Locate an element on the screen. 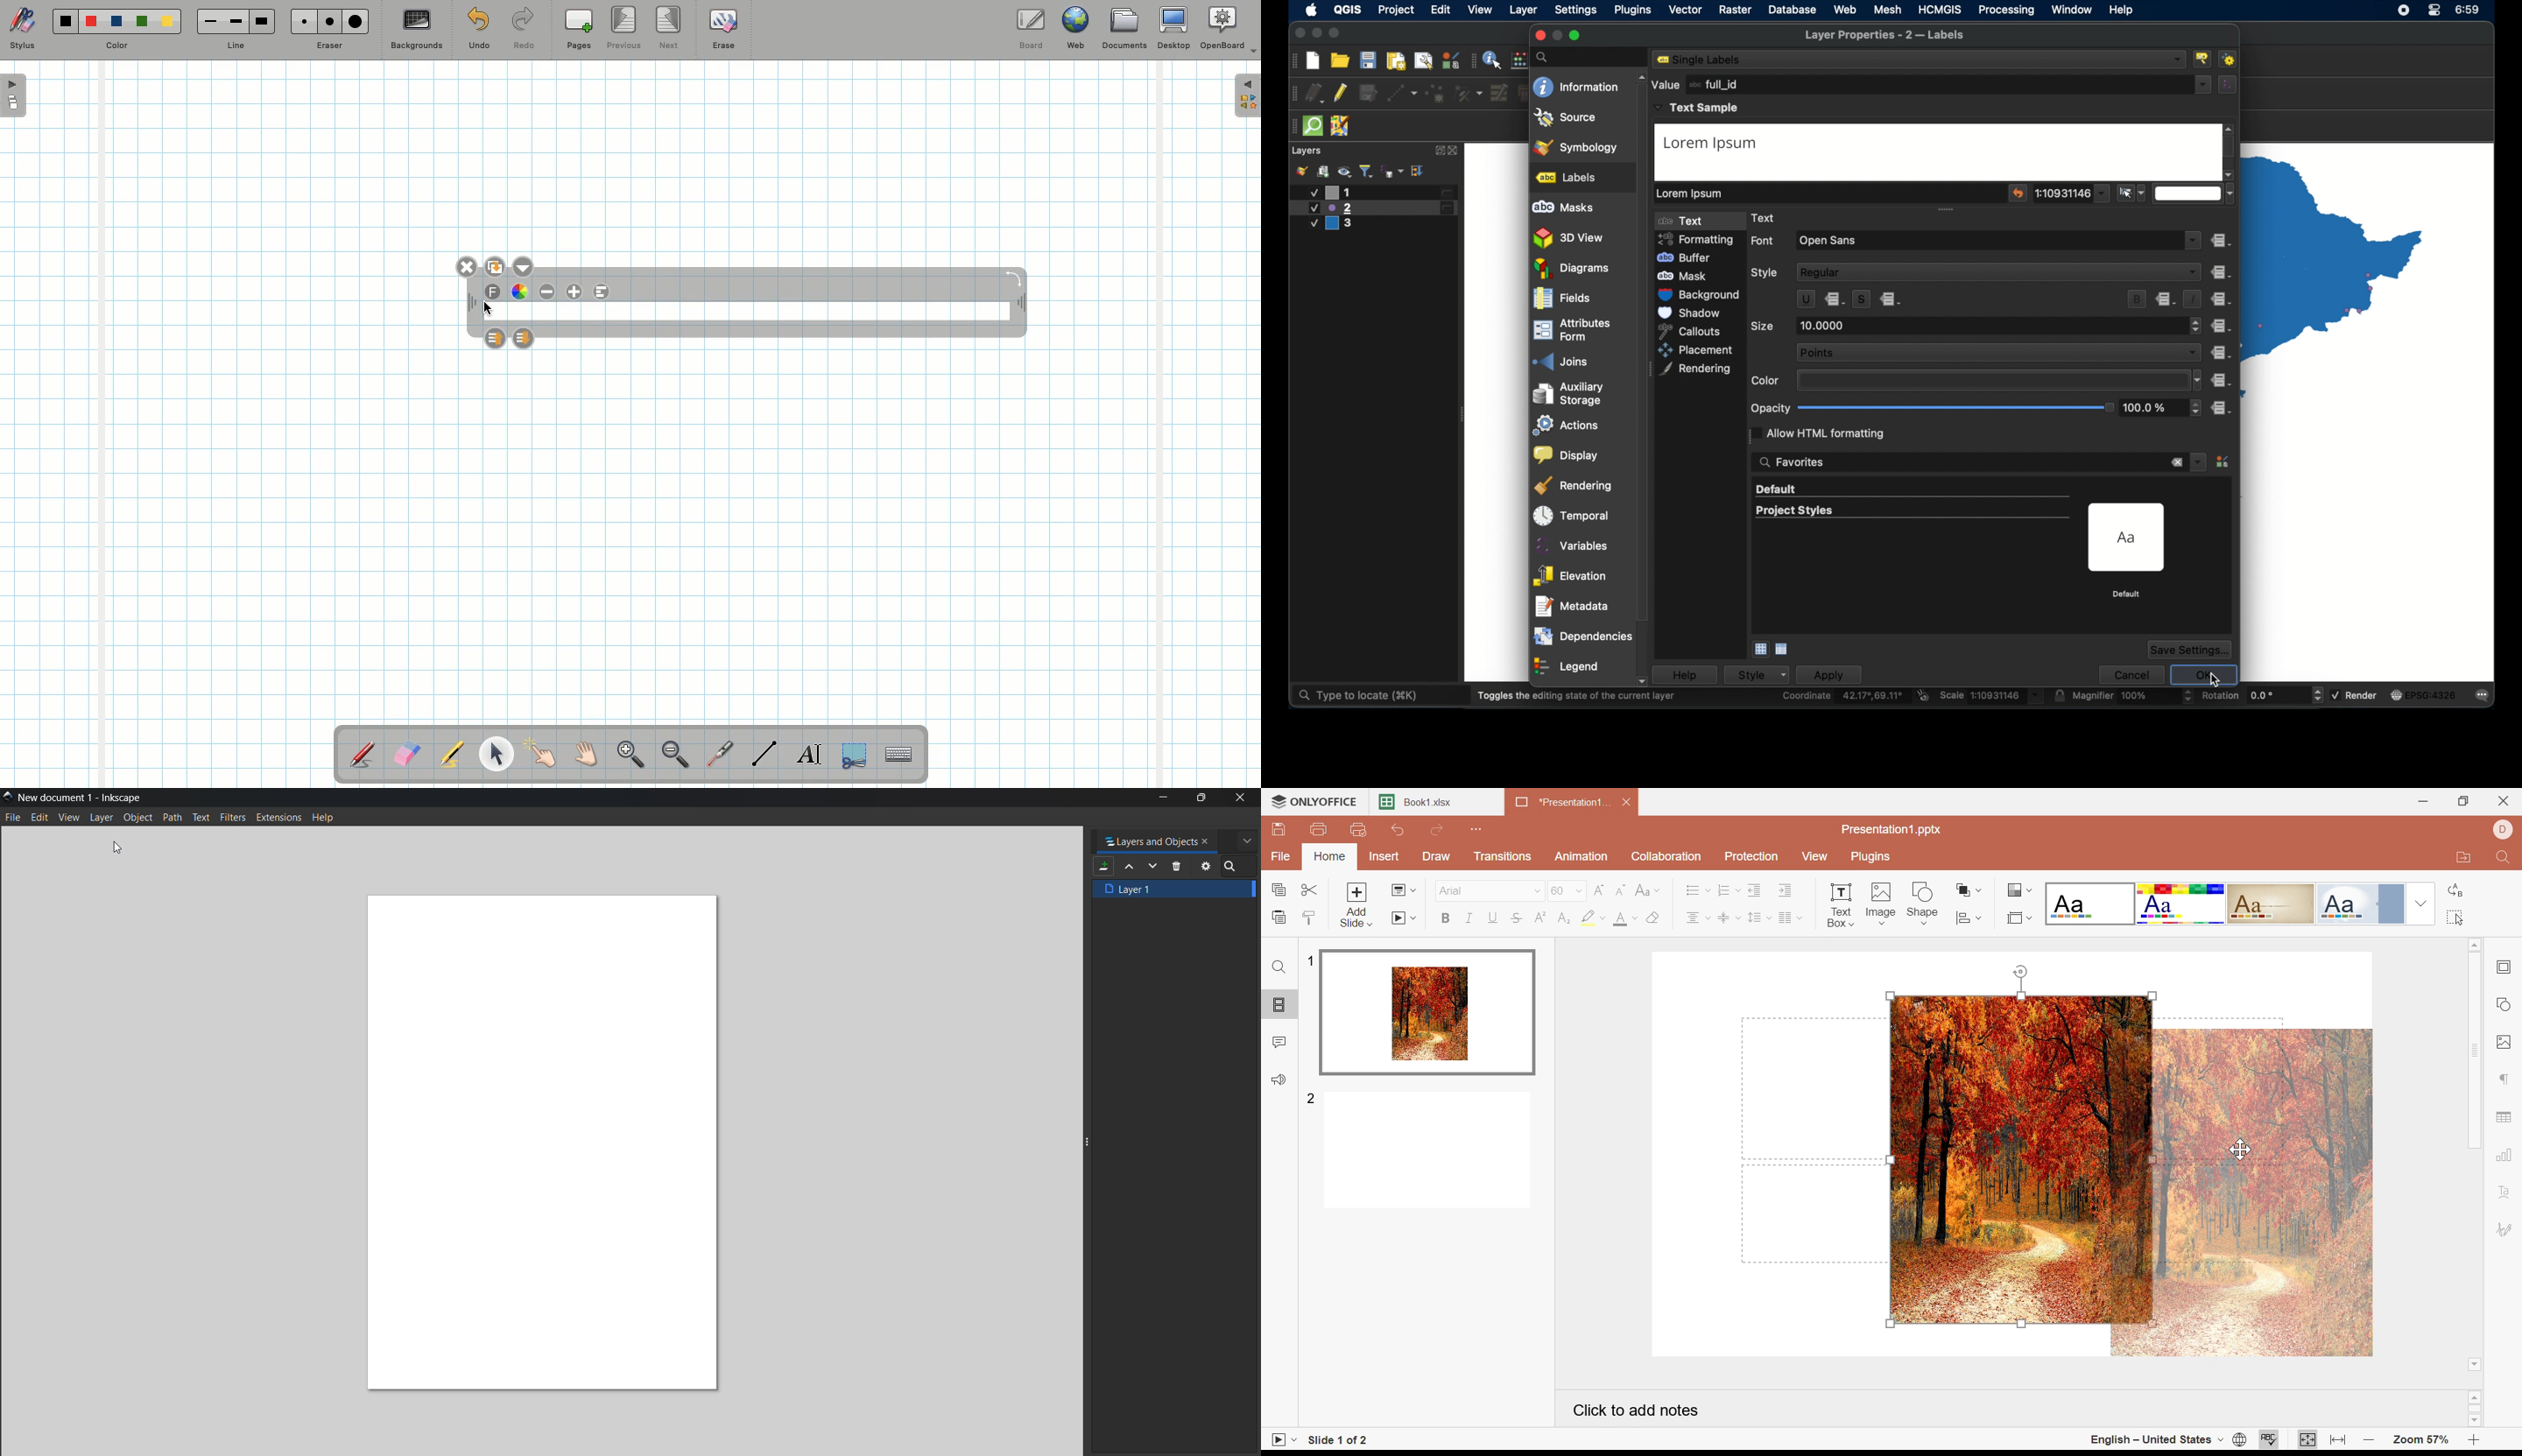  Zoom out is located at coordinates (2367, 1441).